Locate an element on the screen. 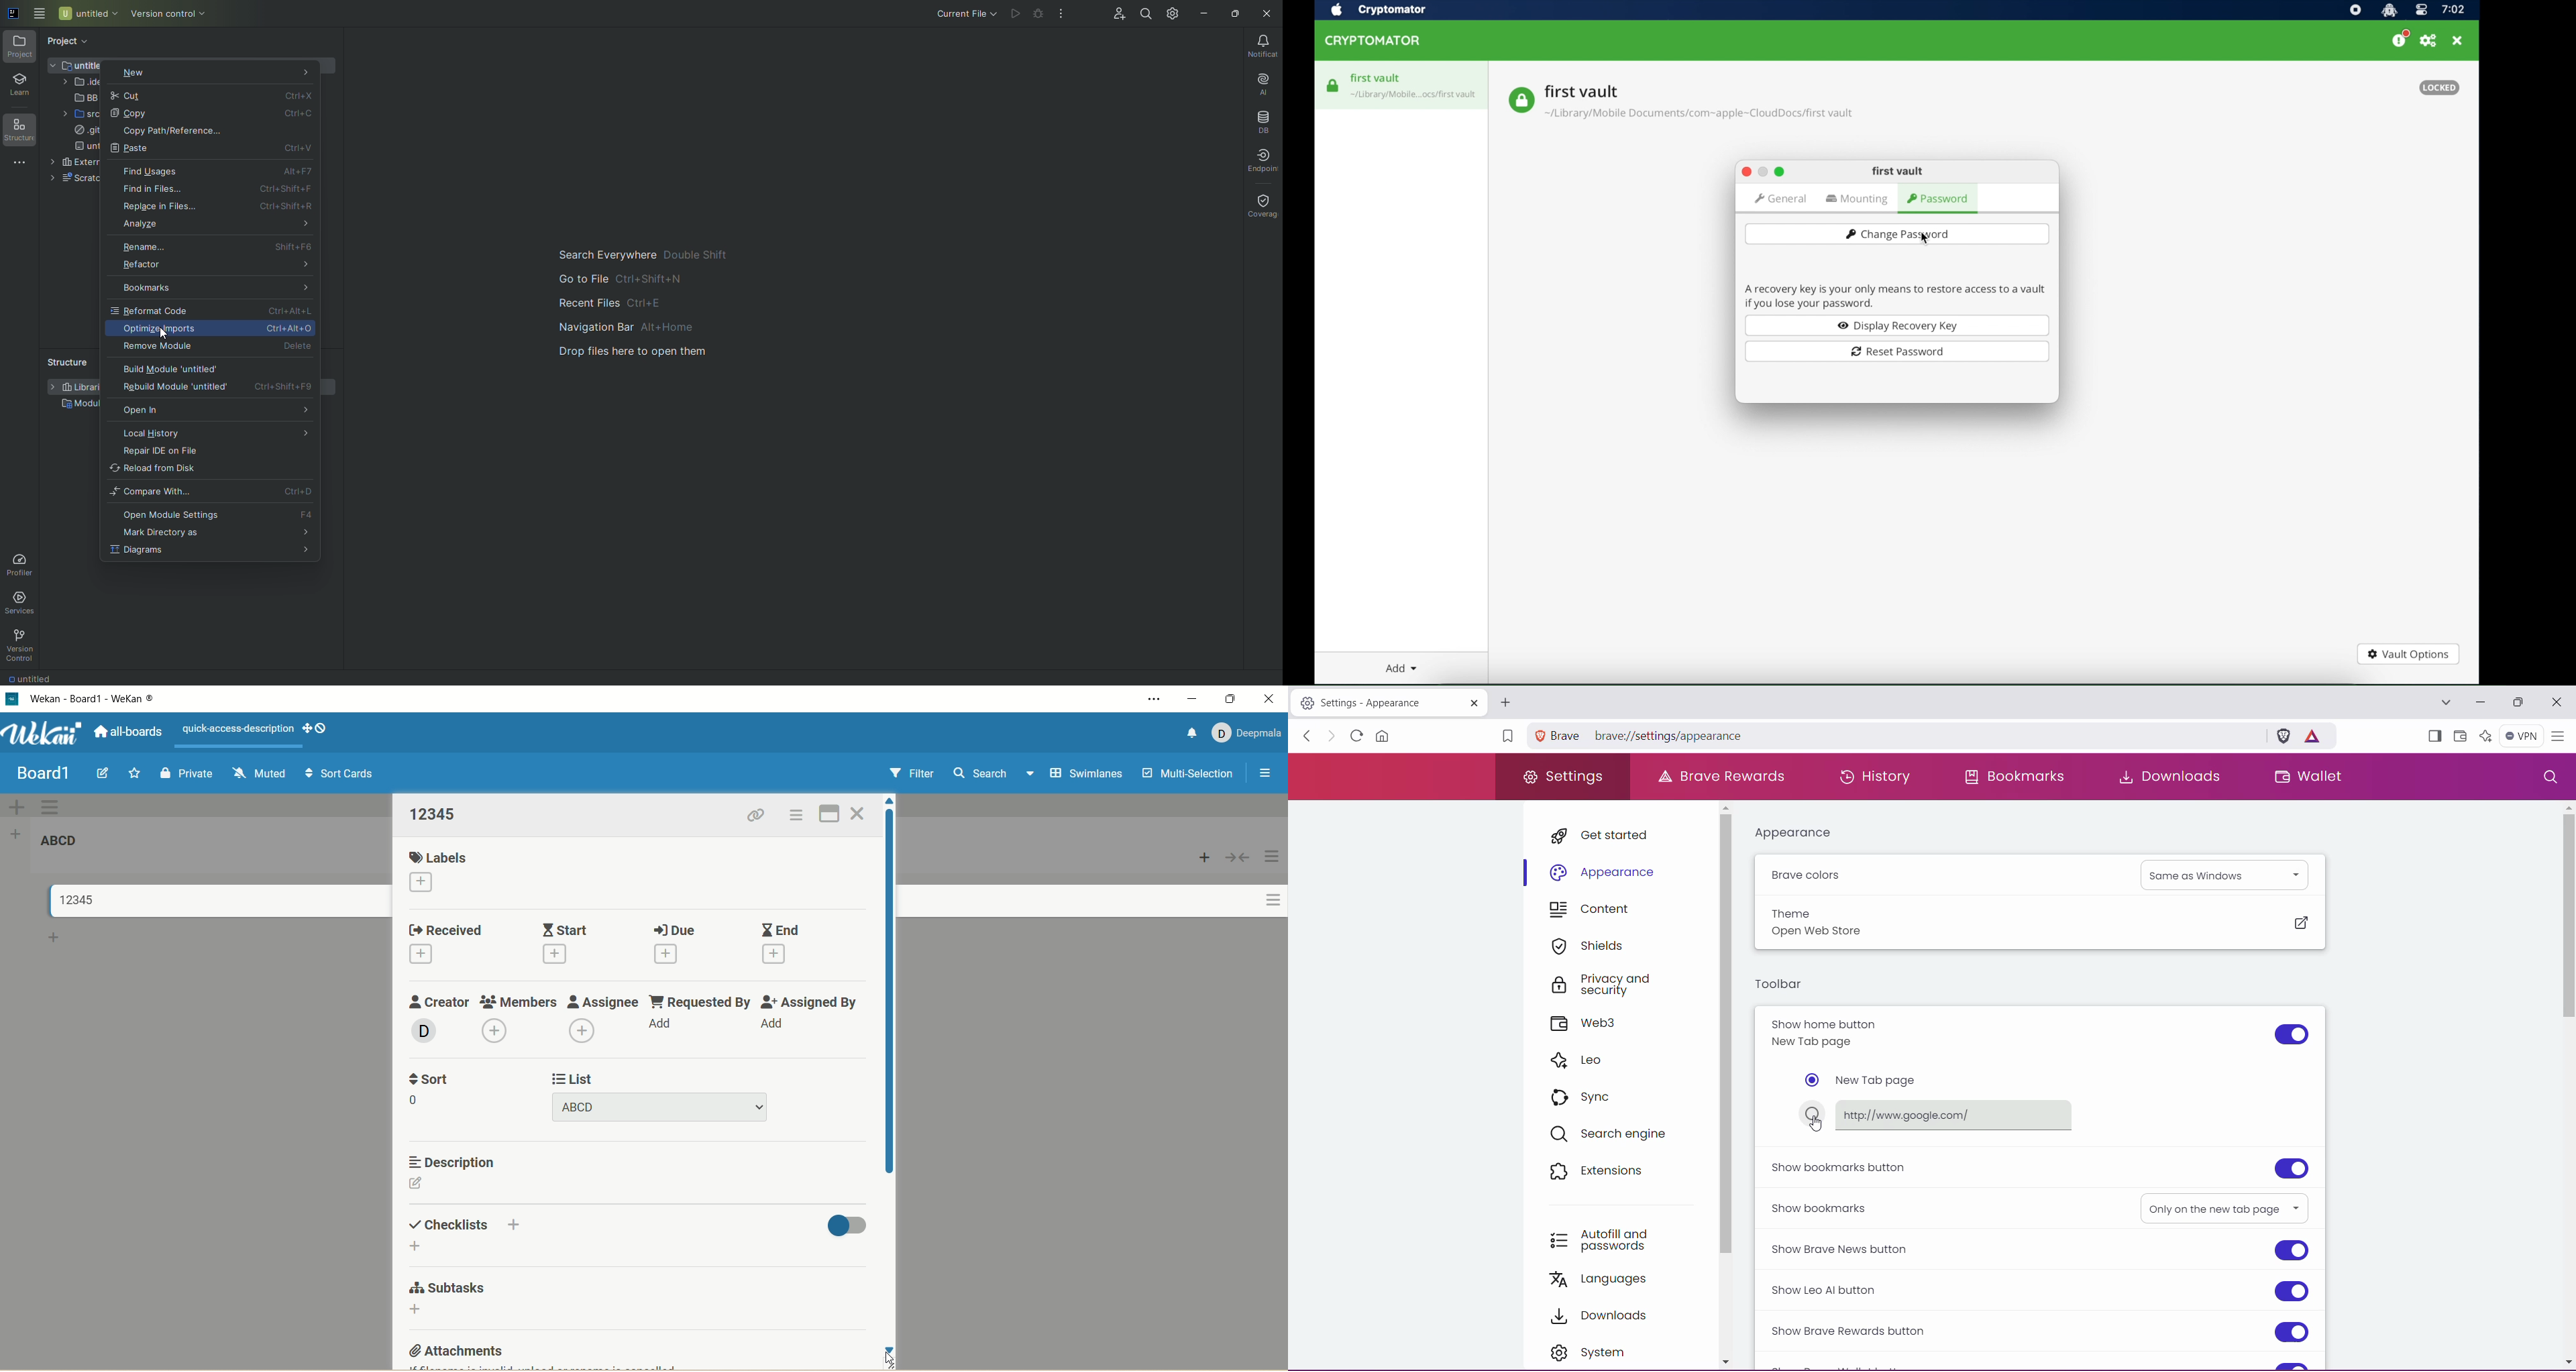  Local History is located at coordinates (213, 435).